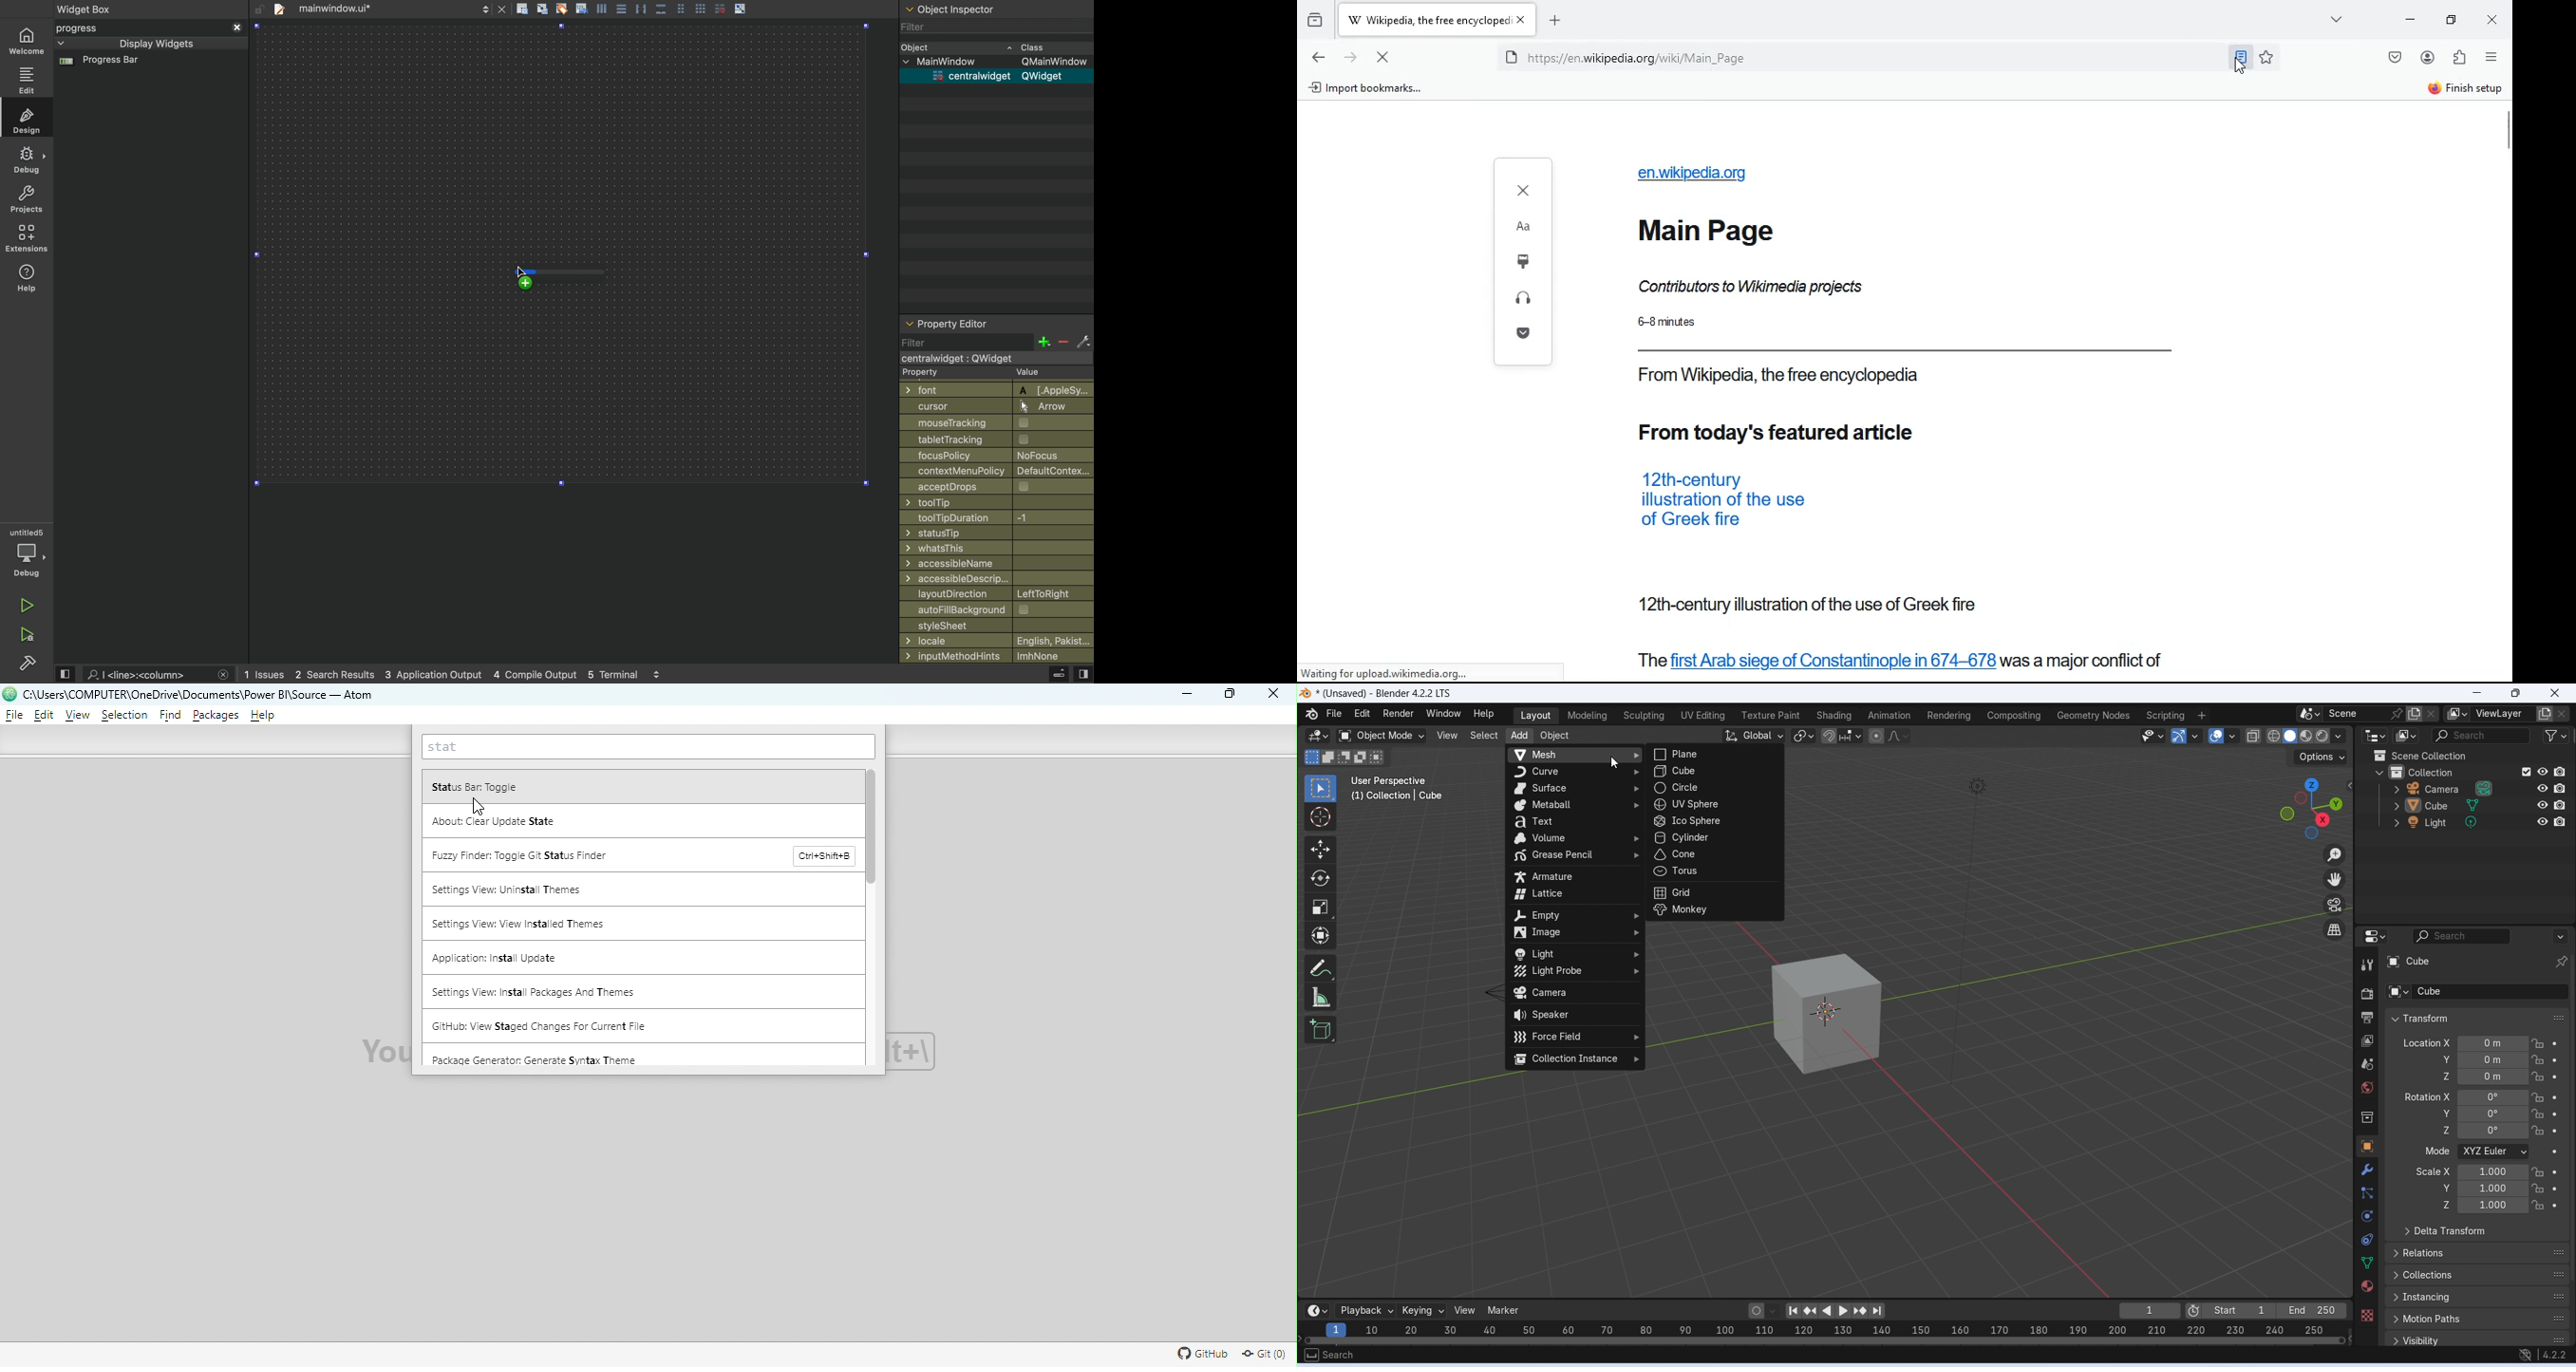 Image resolution: width=2576 pixels, height=1372 pixels. Describe the element at coordinates (1888, 715) in the screenshot. I see `Animation` at that location.